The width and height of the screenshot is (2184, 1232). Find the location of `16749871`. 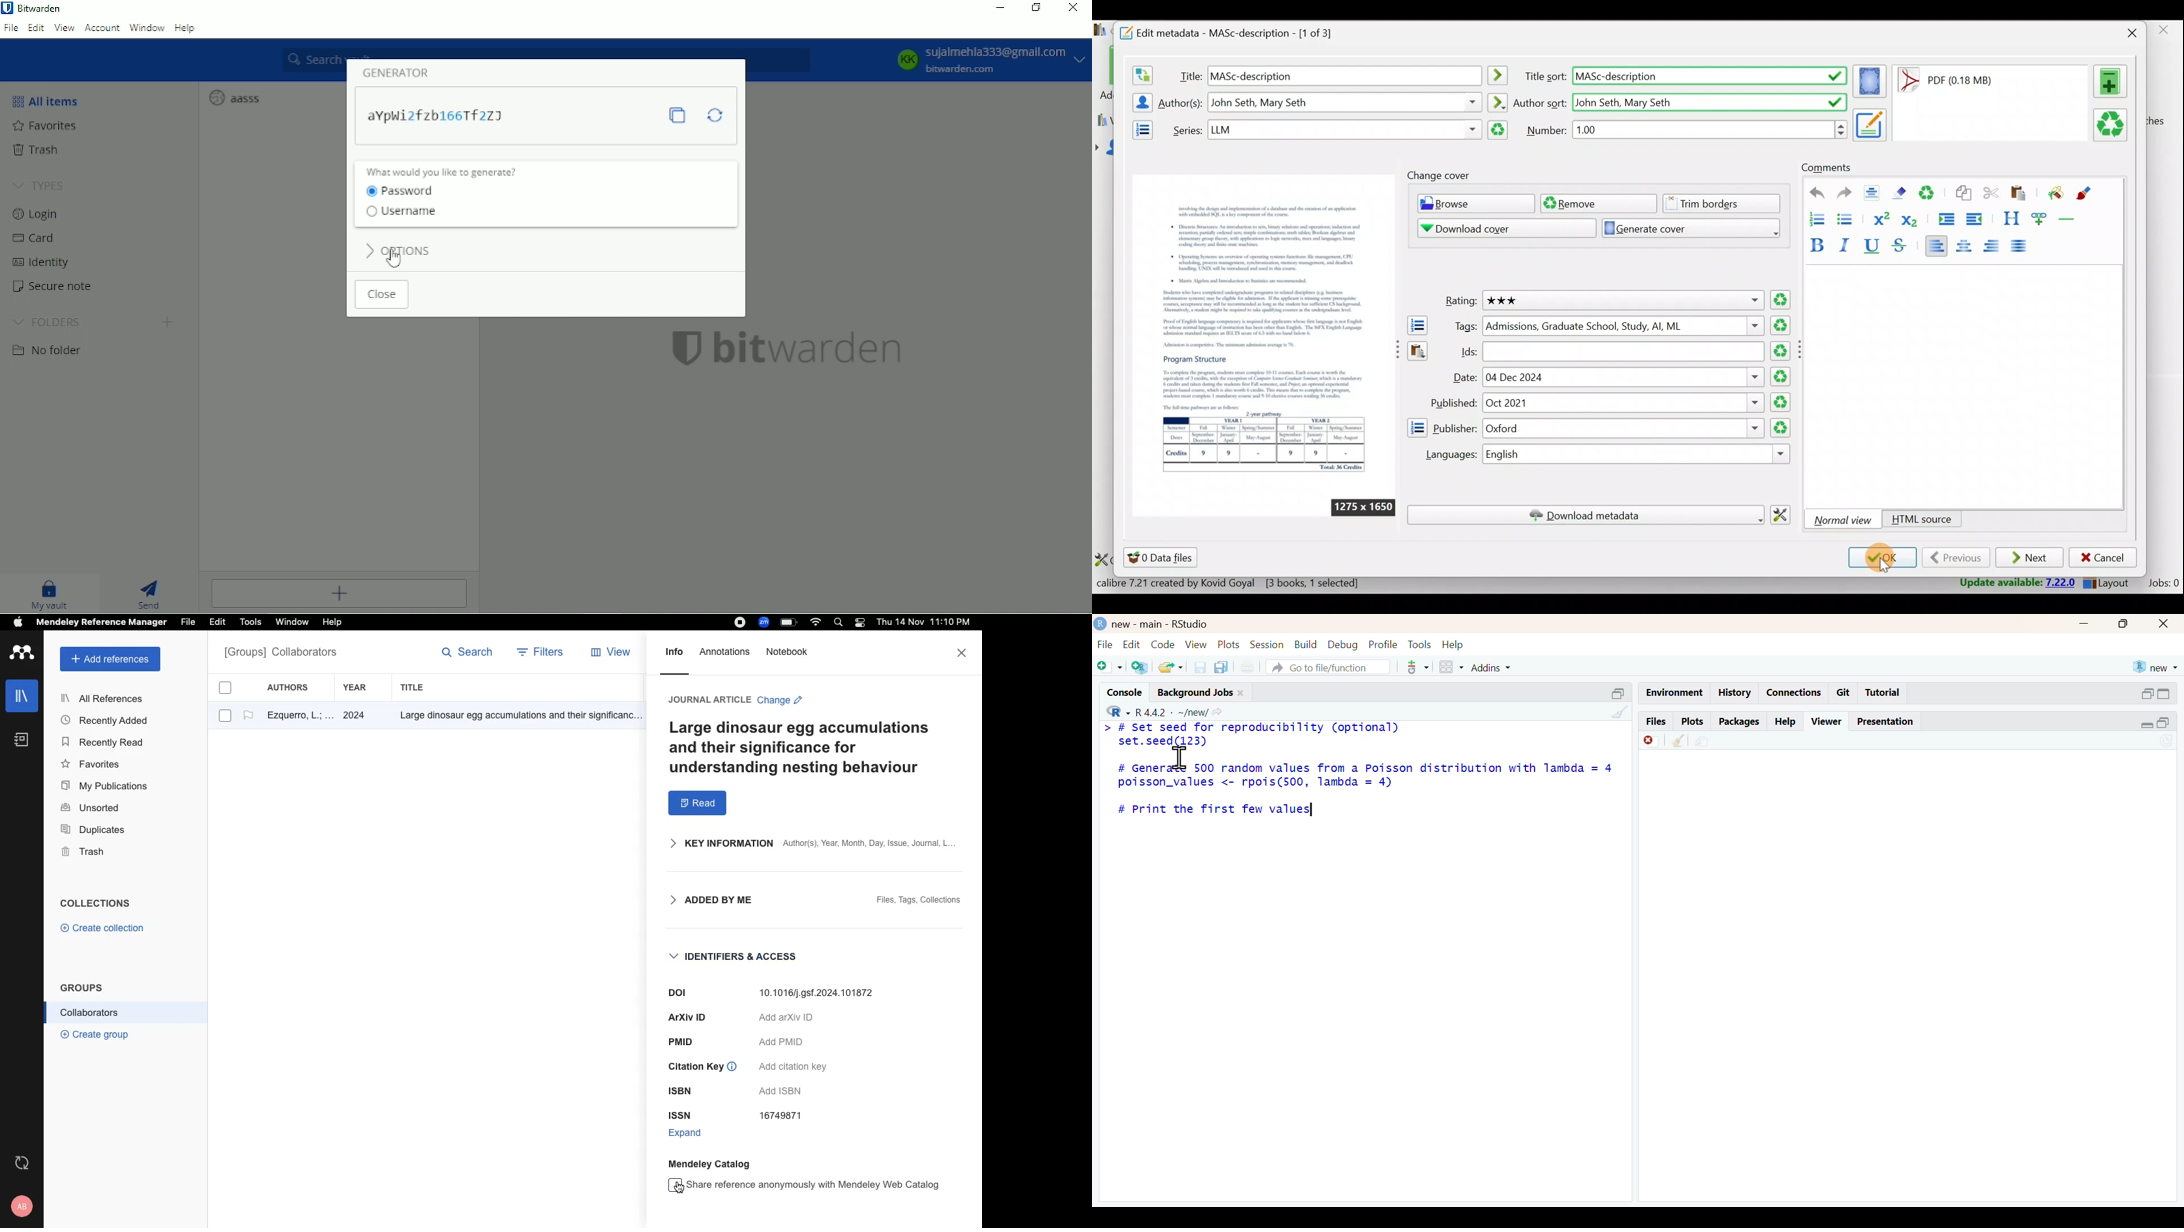

16749871 is located at coordinates (786, 1117).